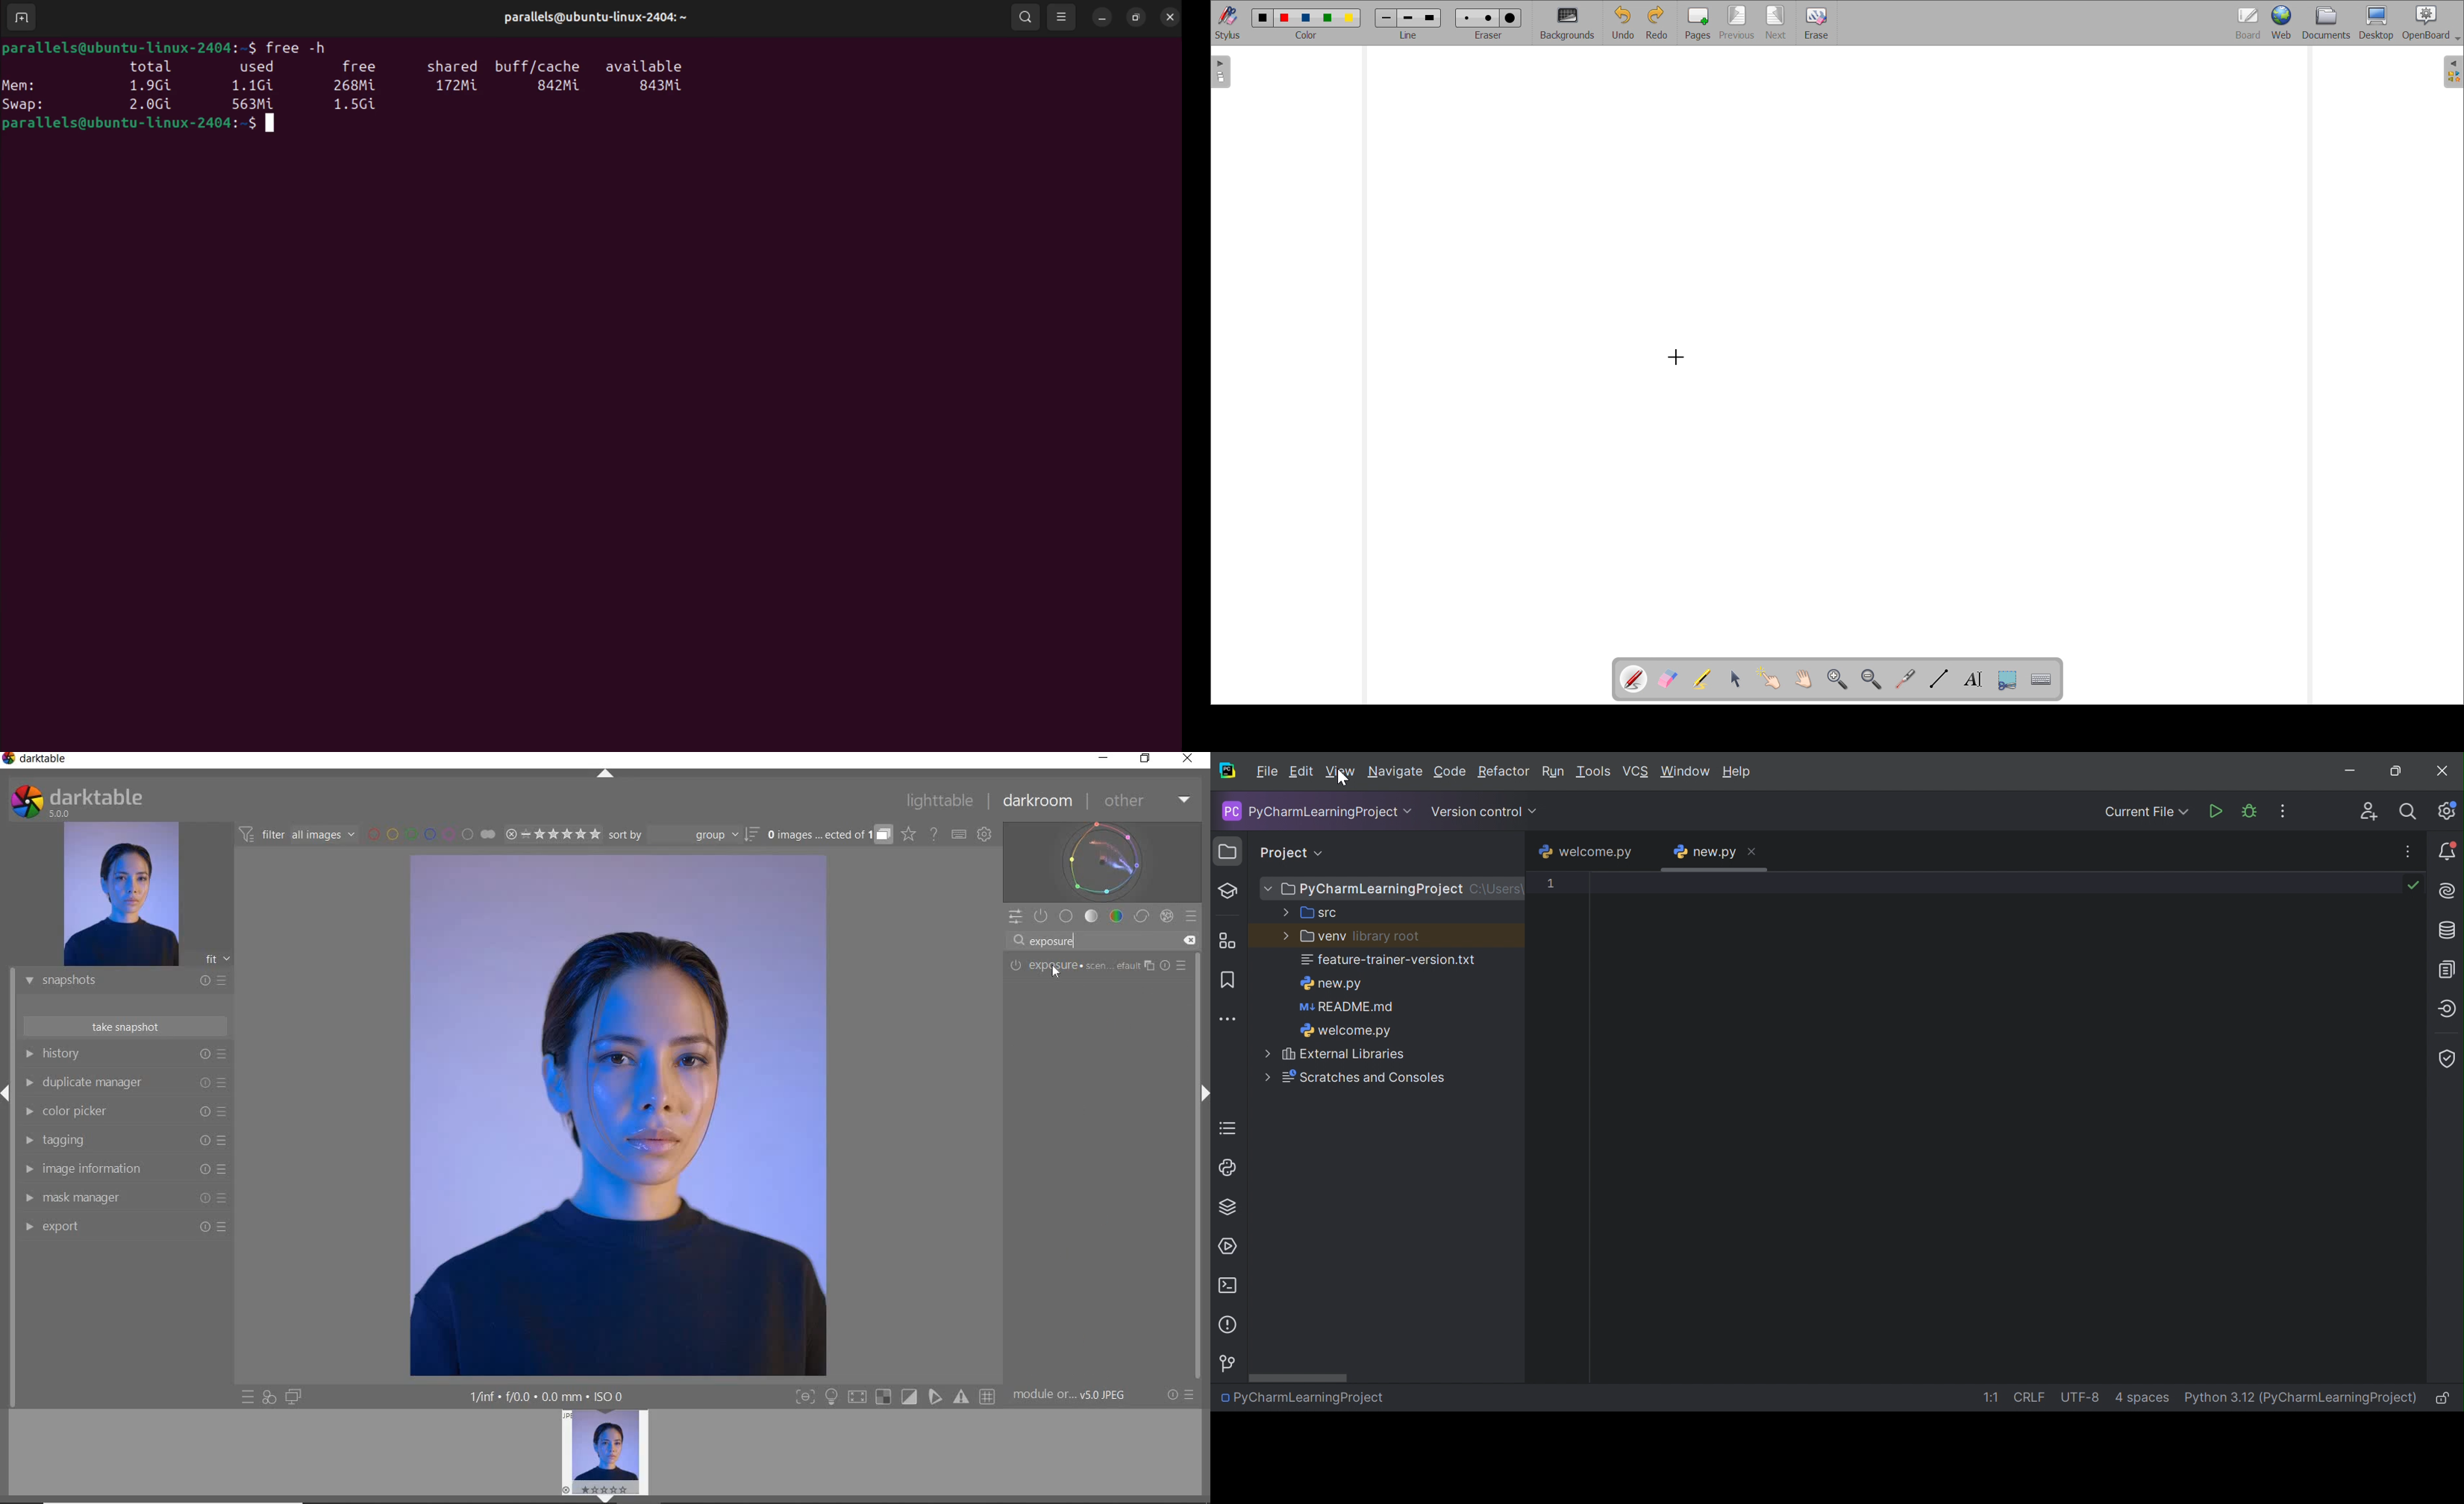 The width and height of the screenshot is (2464, 1512). Describe the element at coordinates (552, 833) in the screenshot. I see `RANGE RATING OF SELECTED IMAGES` at that location.